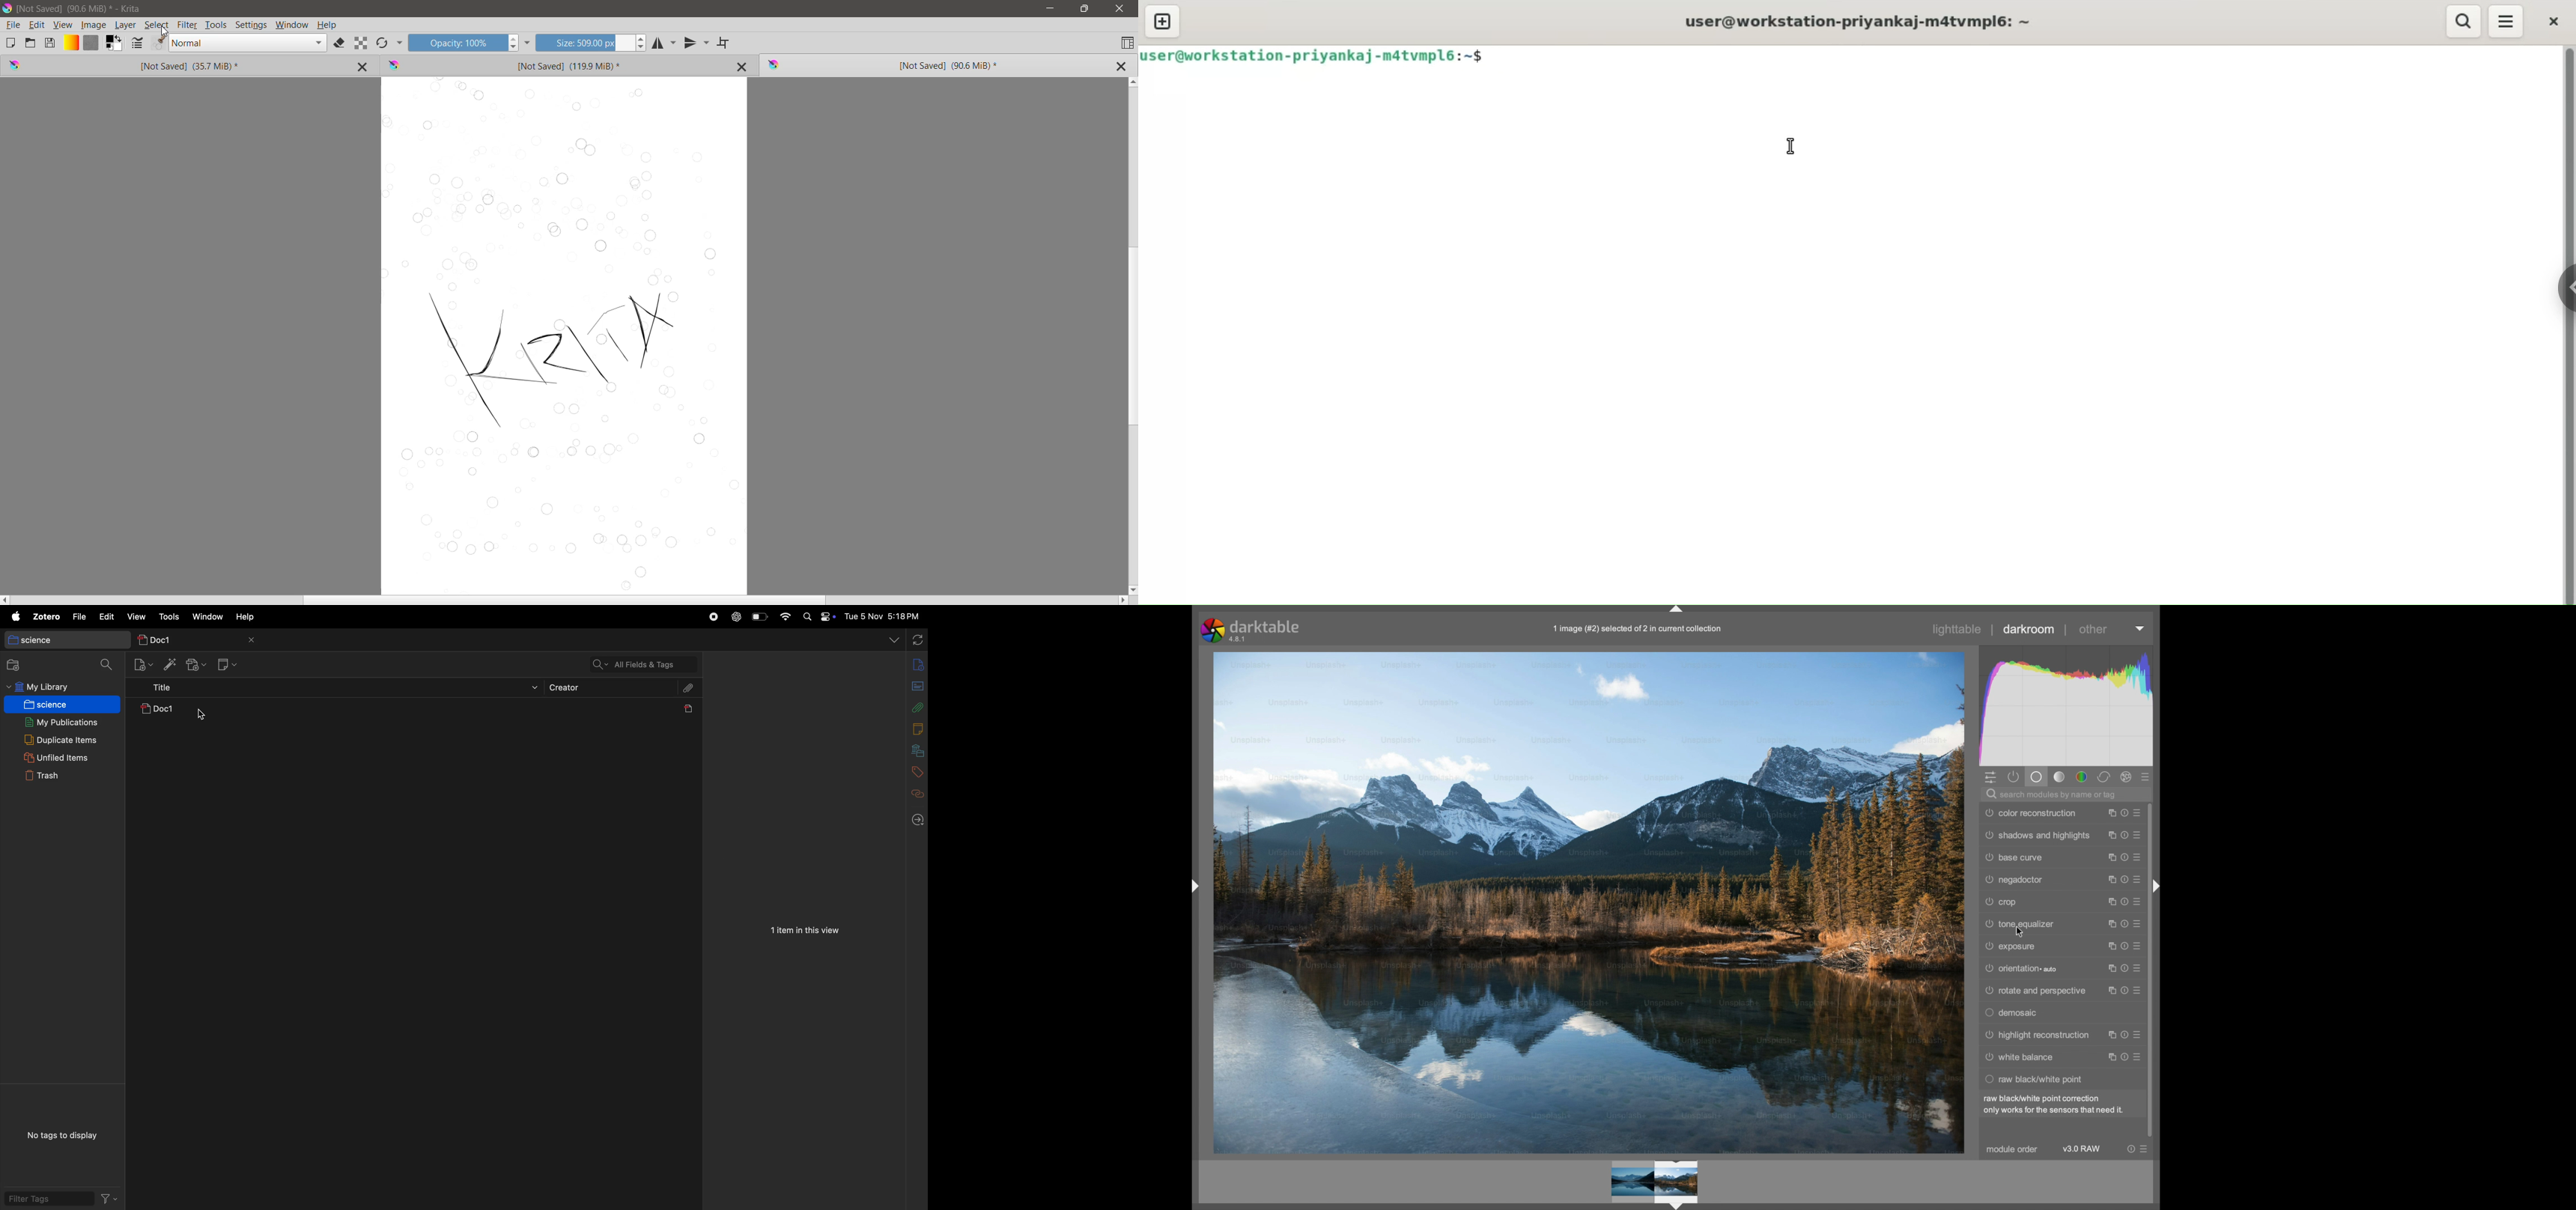 The width and height of the screenshot is (2576, 1232). What do you see at coordinates (1957, 629) in the screenshot?
I see `lighttable` at bounding box center [1957, 629].